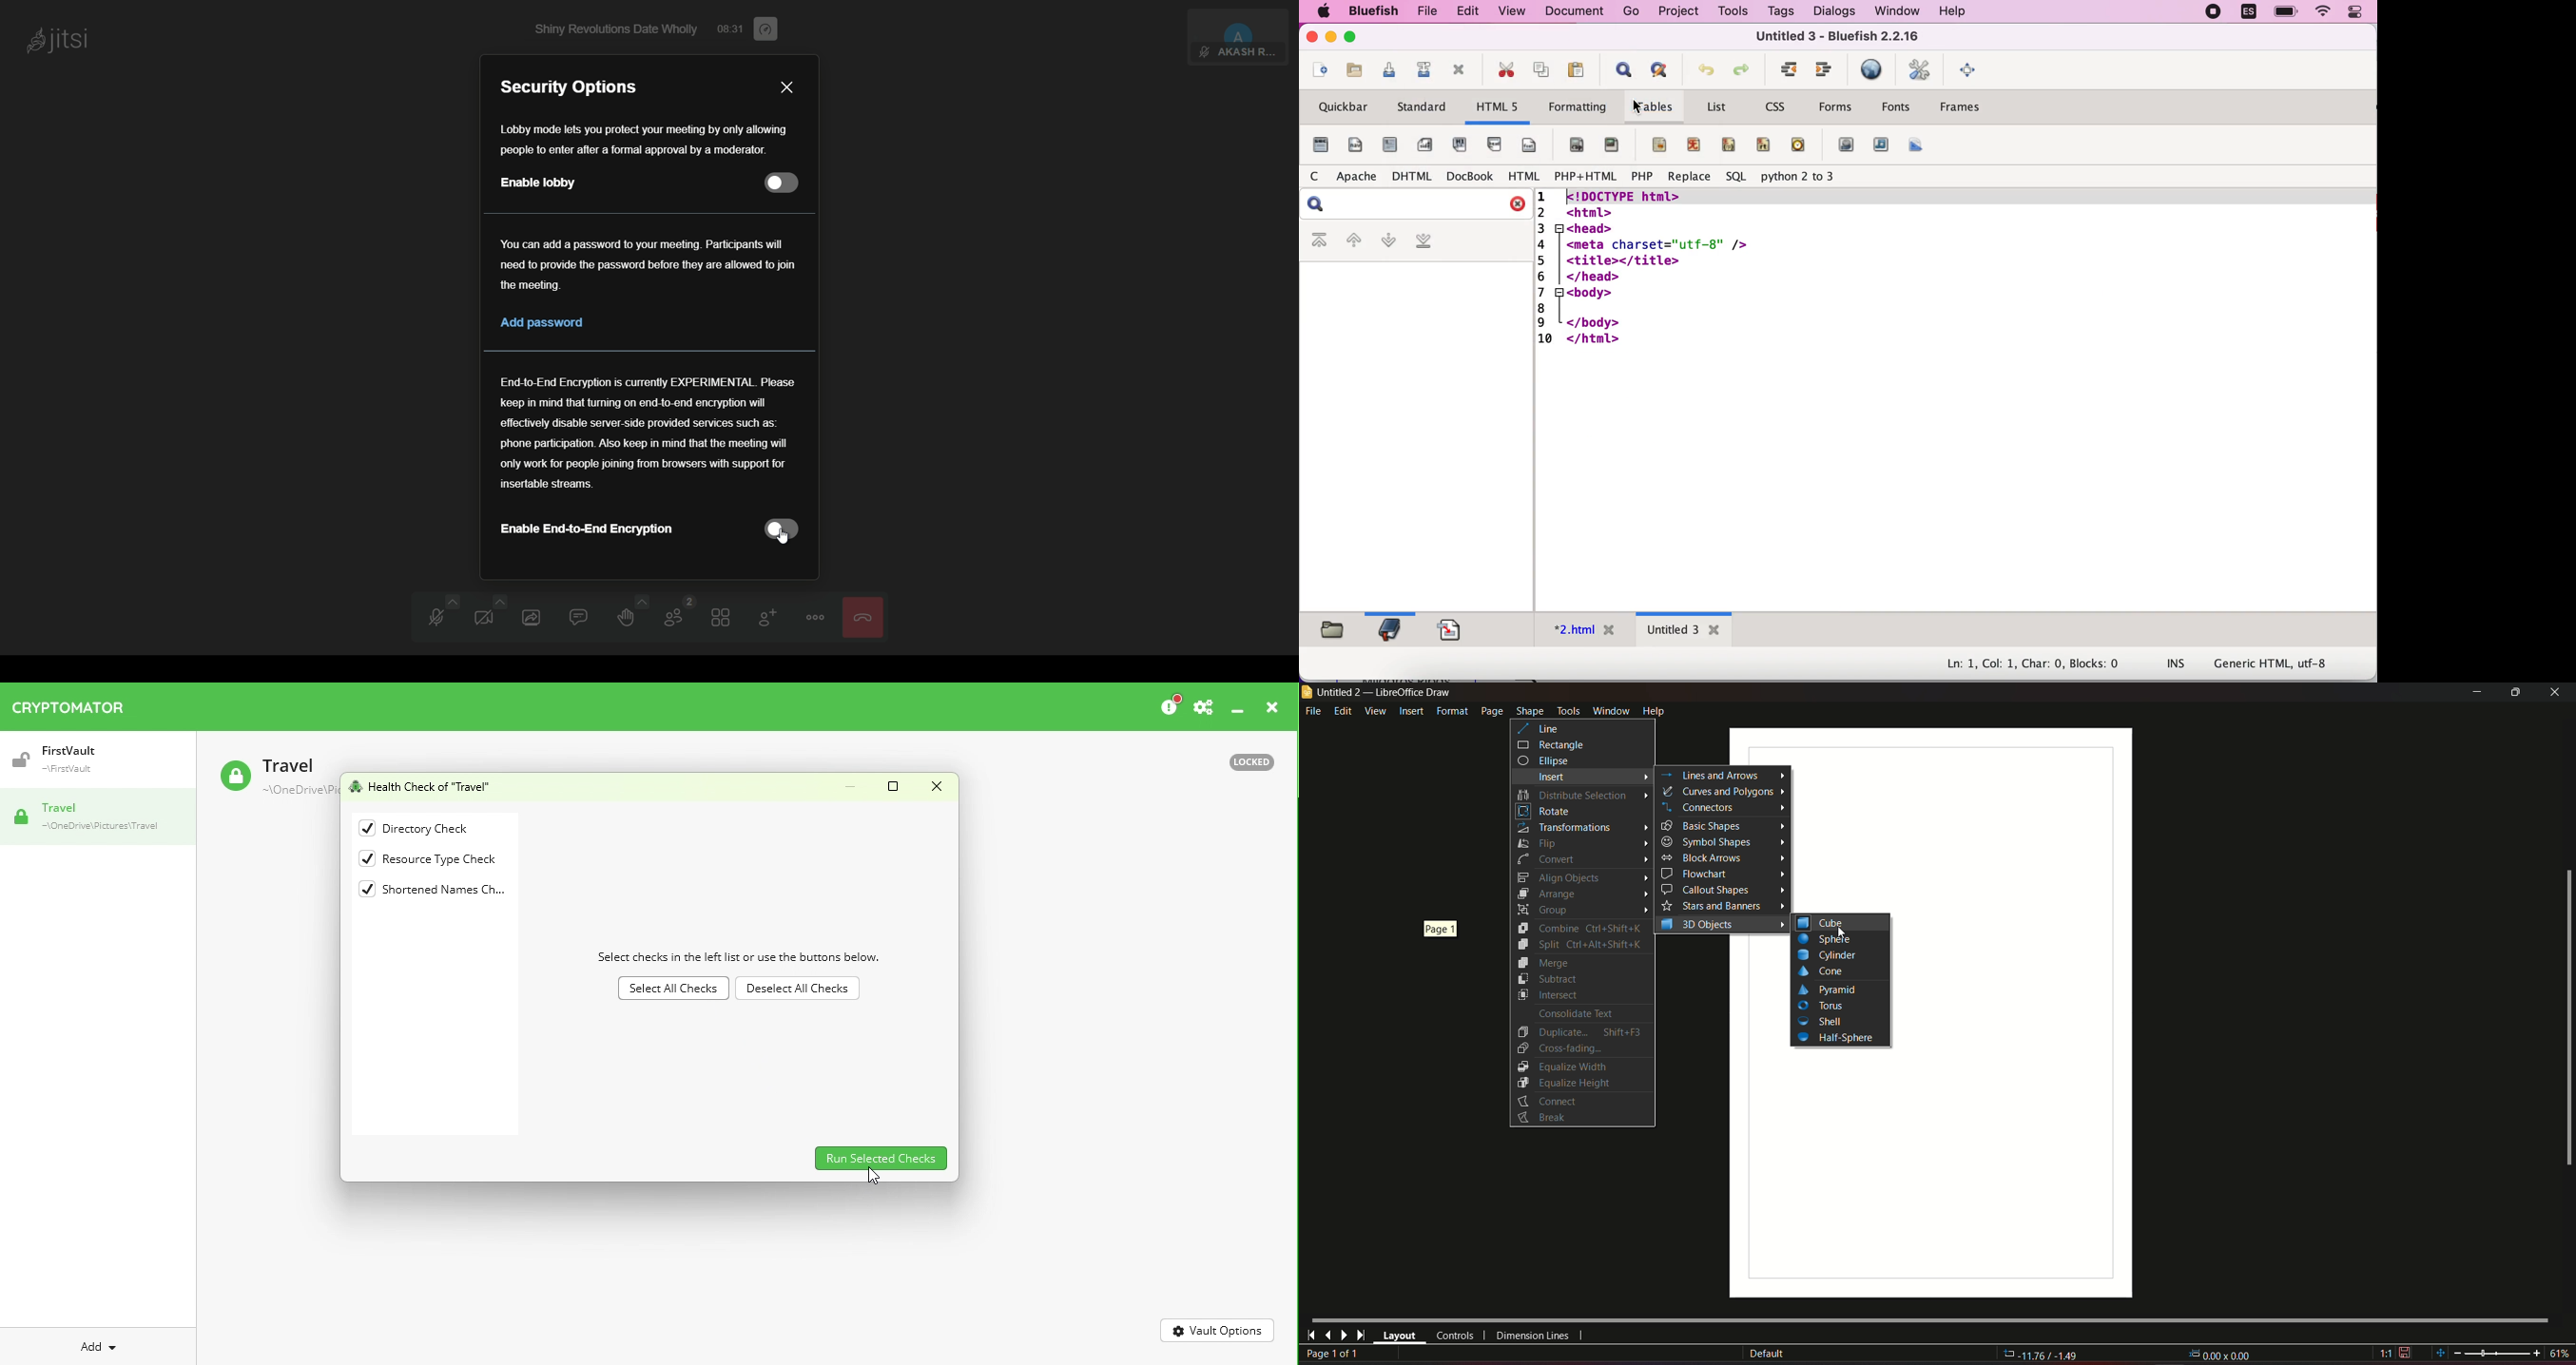 The height and width of the screenshot is (1372, 2576). What do you see at coordinates (449, 859) in the screenshot?
I see `Resource type check` at bounding box center [449, 859].